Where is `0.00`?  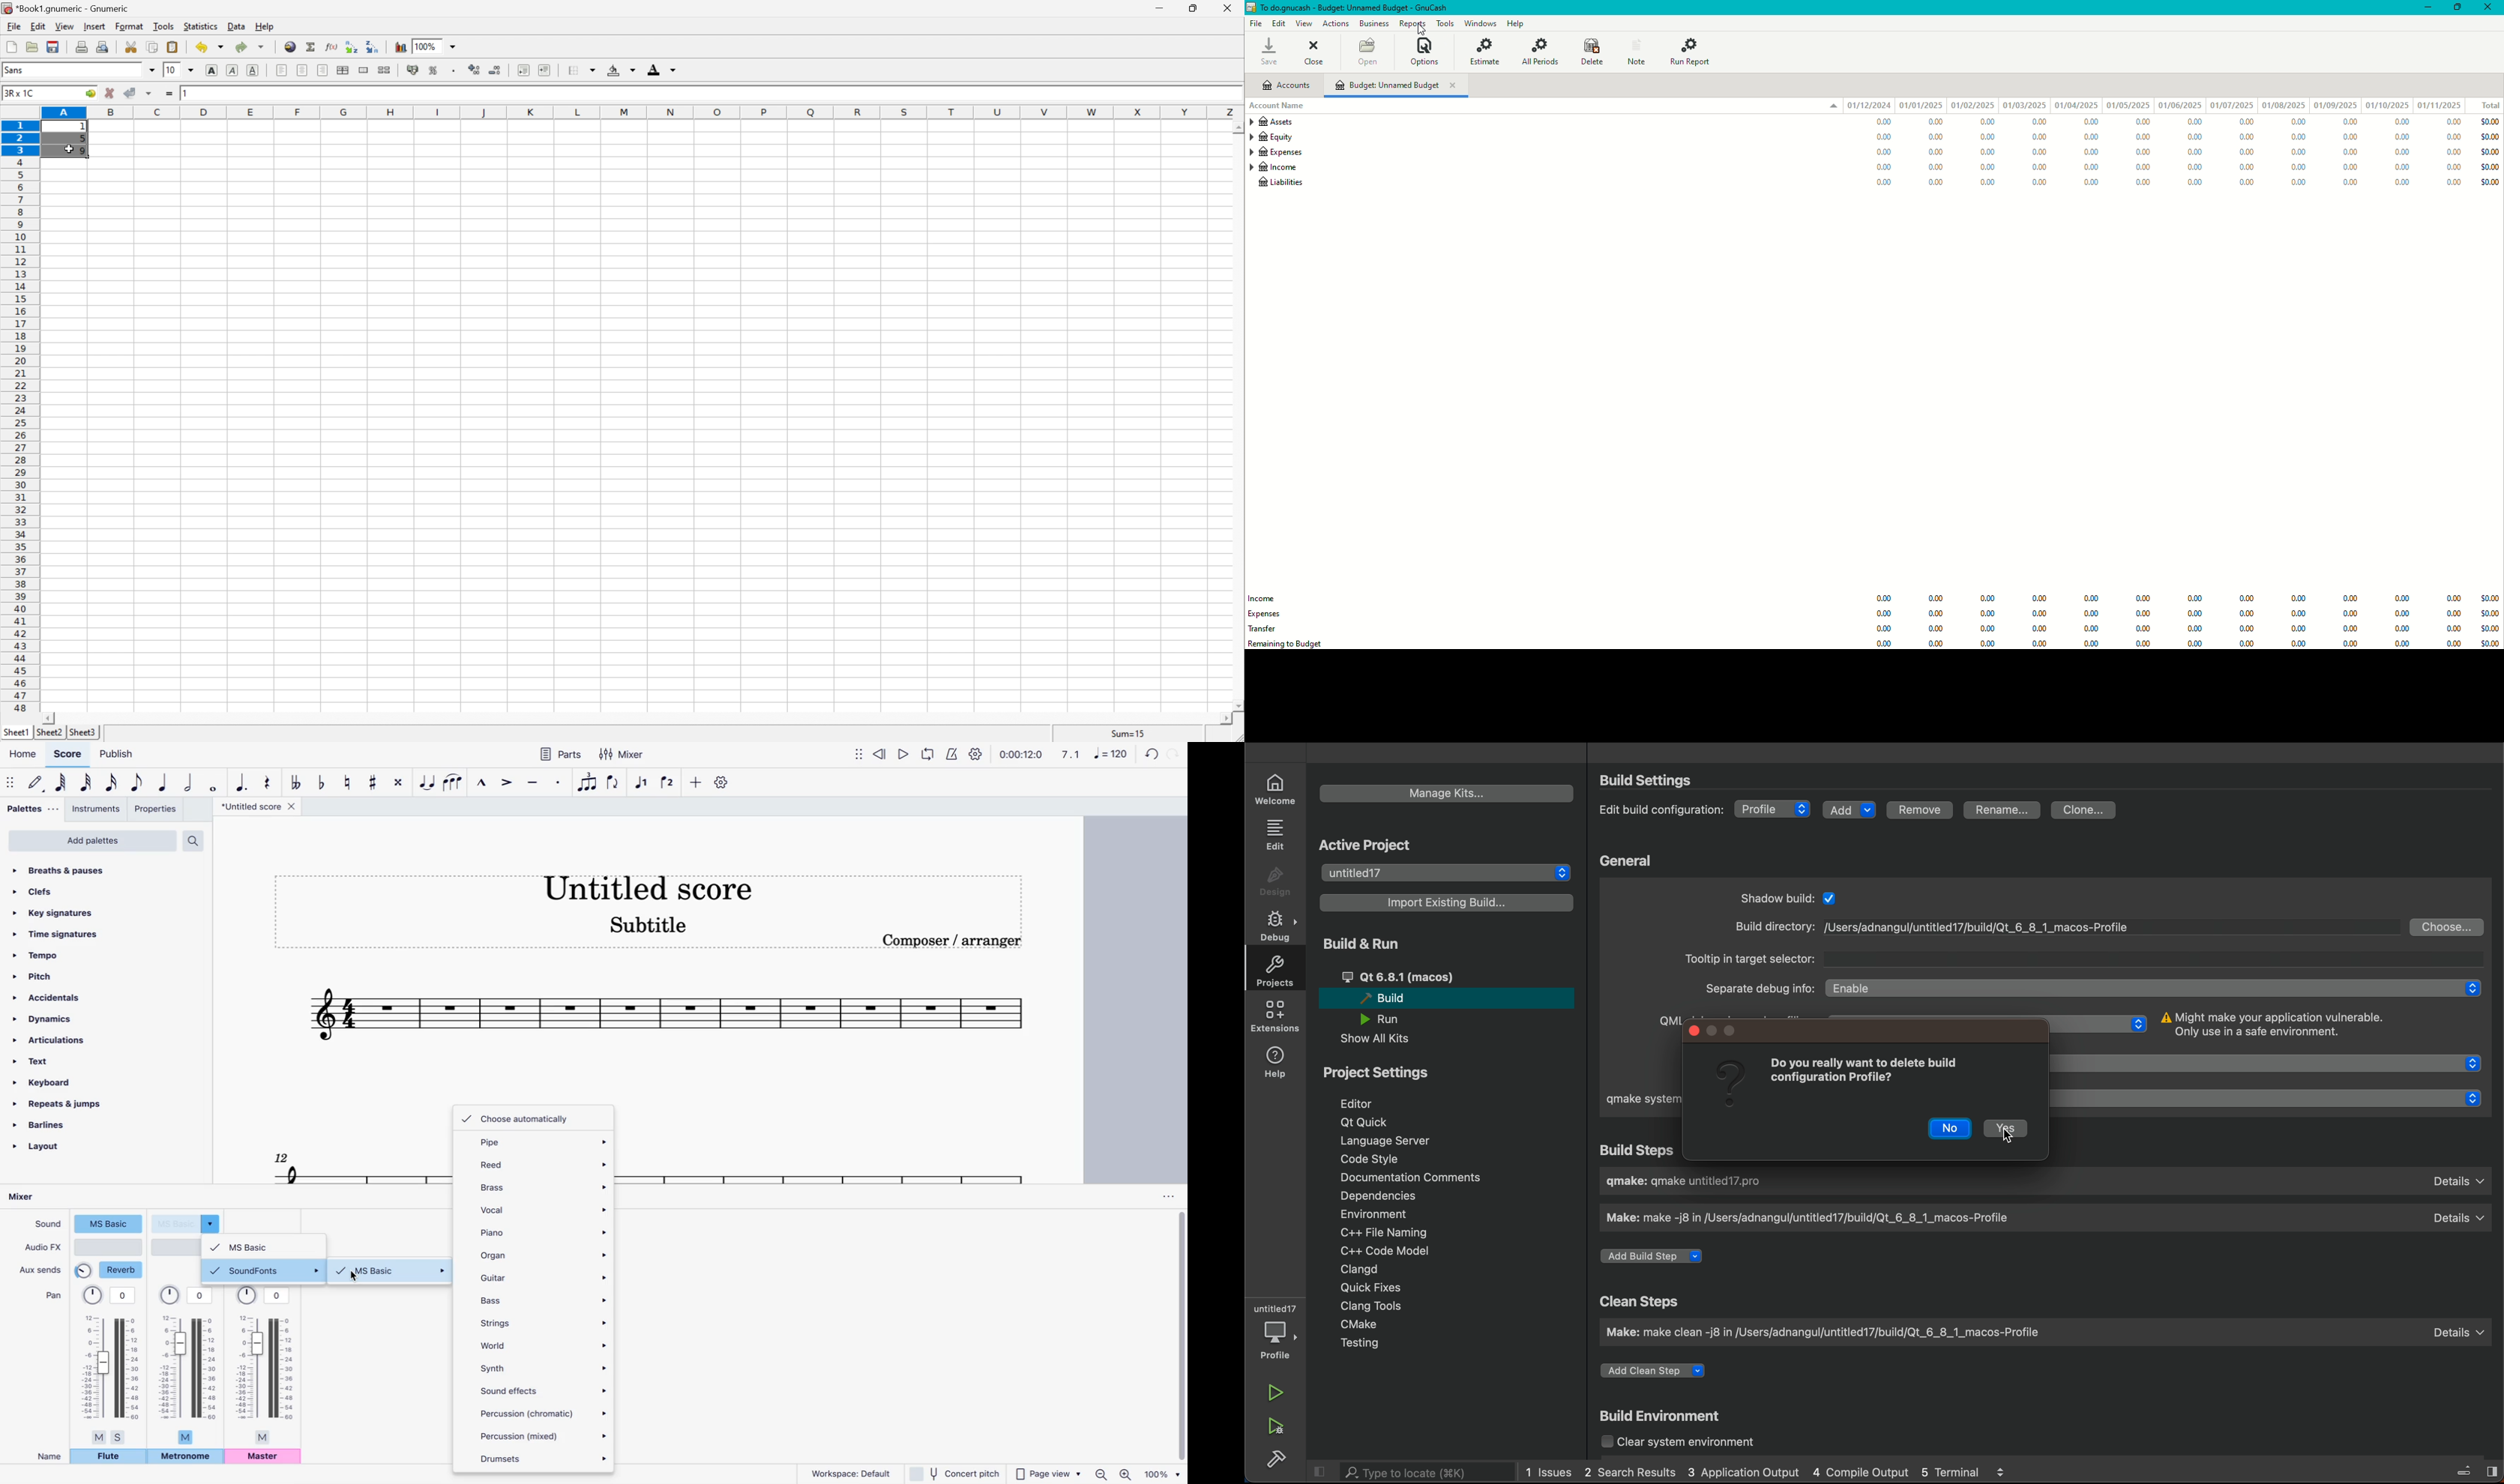 0.00 is located at coordinates (1990, 121).